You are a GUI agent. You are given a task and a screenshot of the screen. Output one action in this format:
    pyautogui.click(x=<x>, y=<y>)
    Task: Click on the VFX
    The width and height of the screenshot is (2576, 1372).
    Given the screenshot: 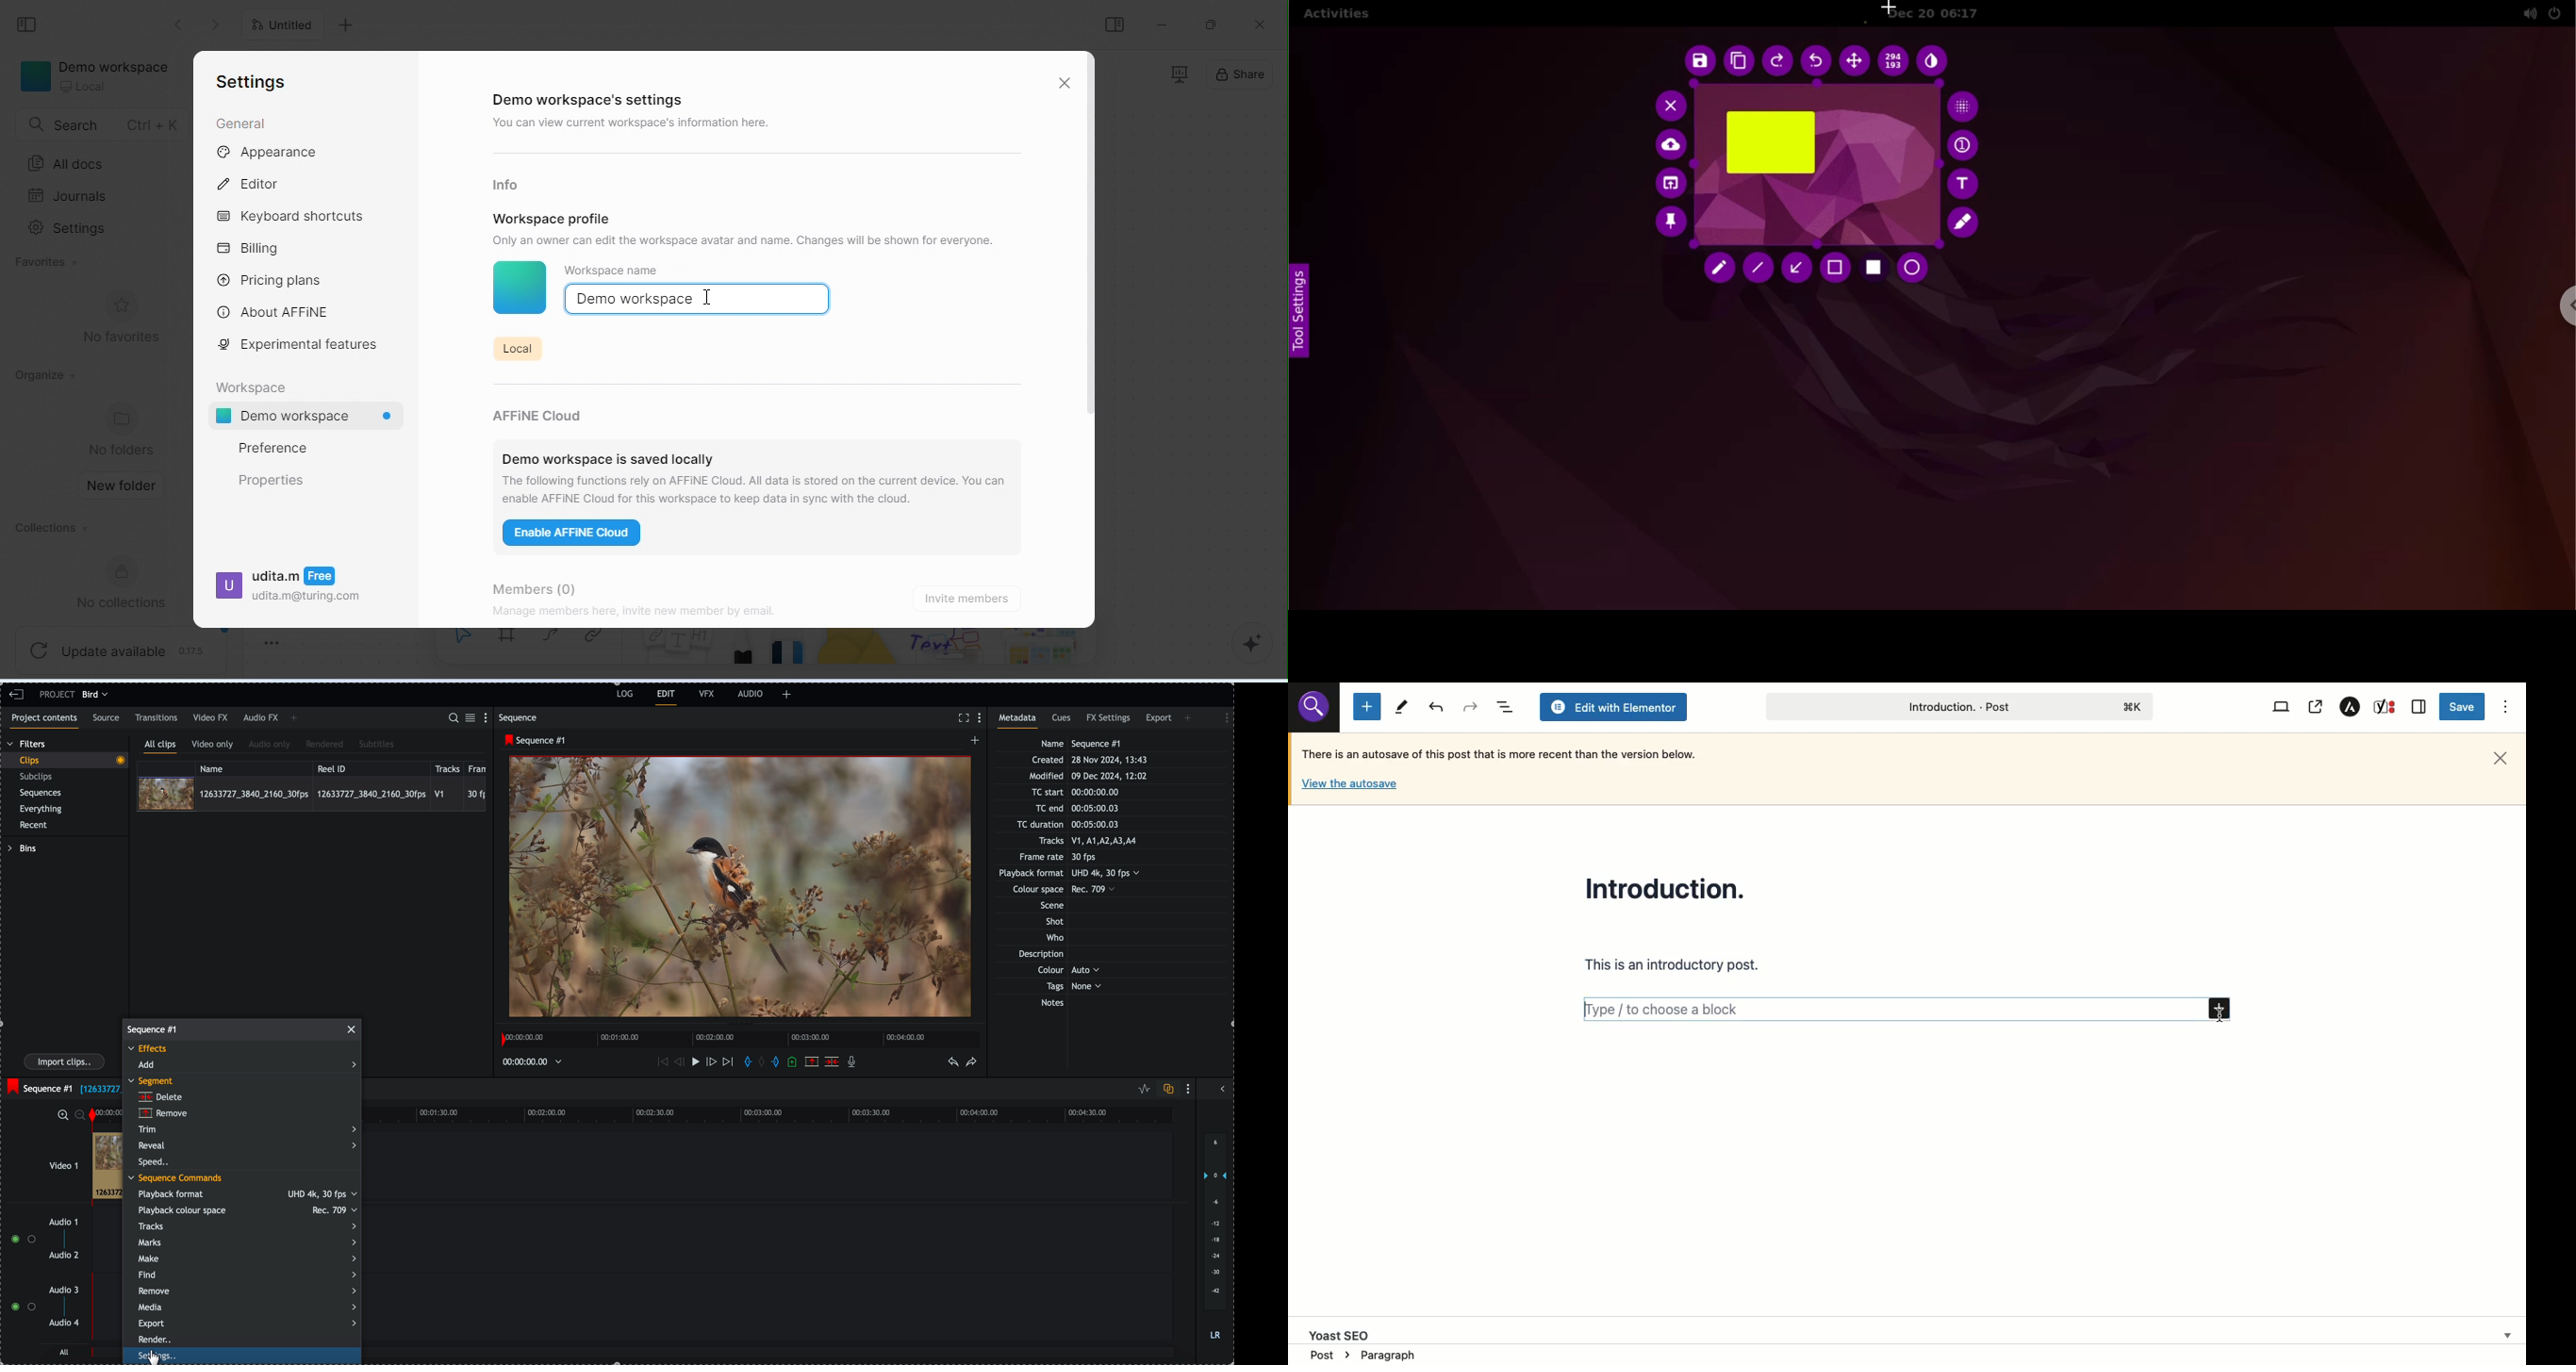 What is the action you would take?
    pyautogui.click(x=707, y=694)
    